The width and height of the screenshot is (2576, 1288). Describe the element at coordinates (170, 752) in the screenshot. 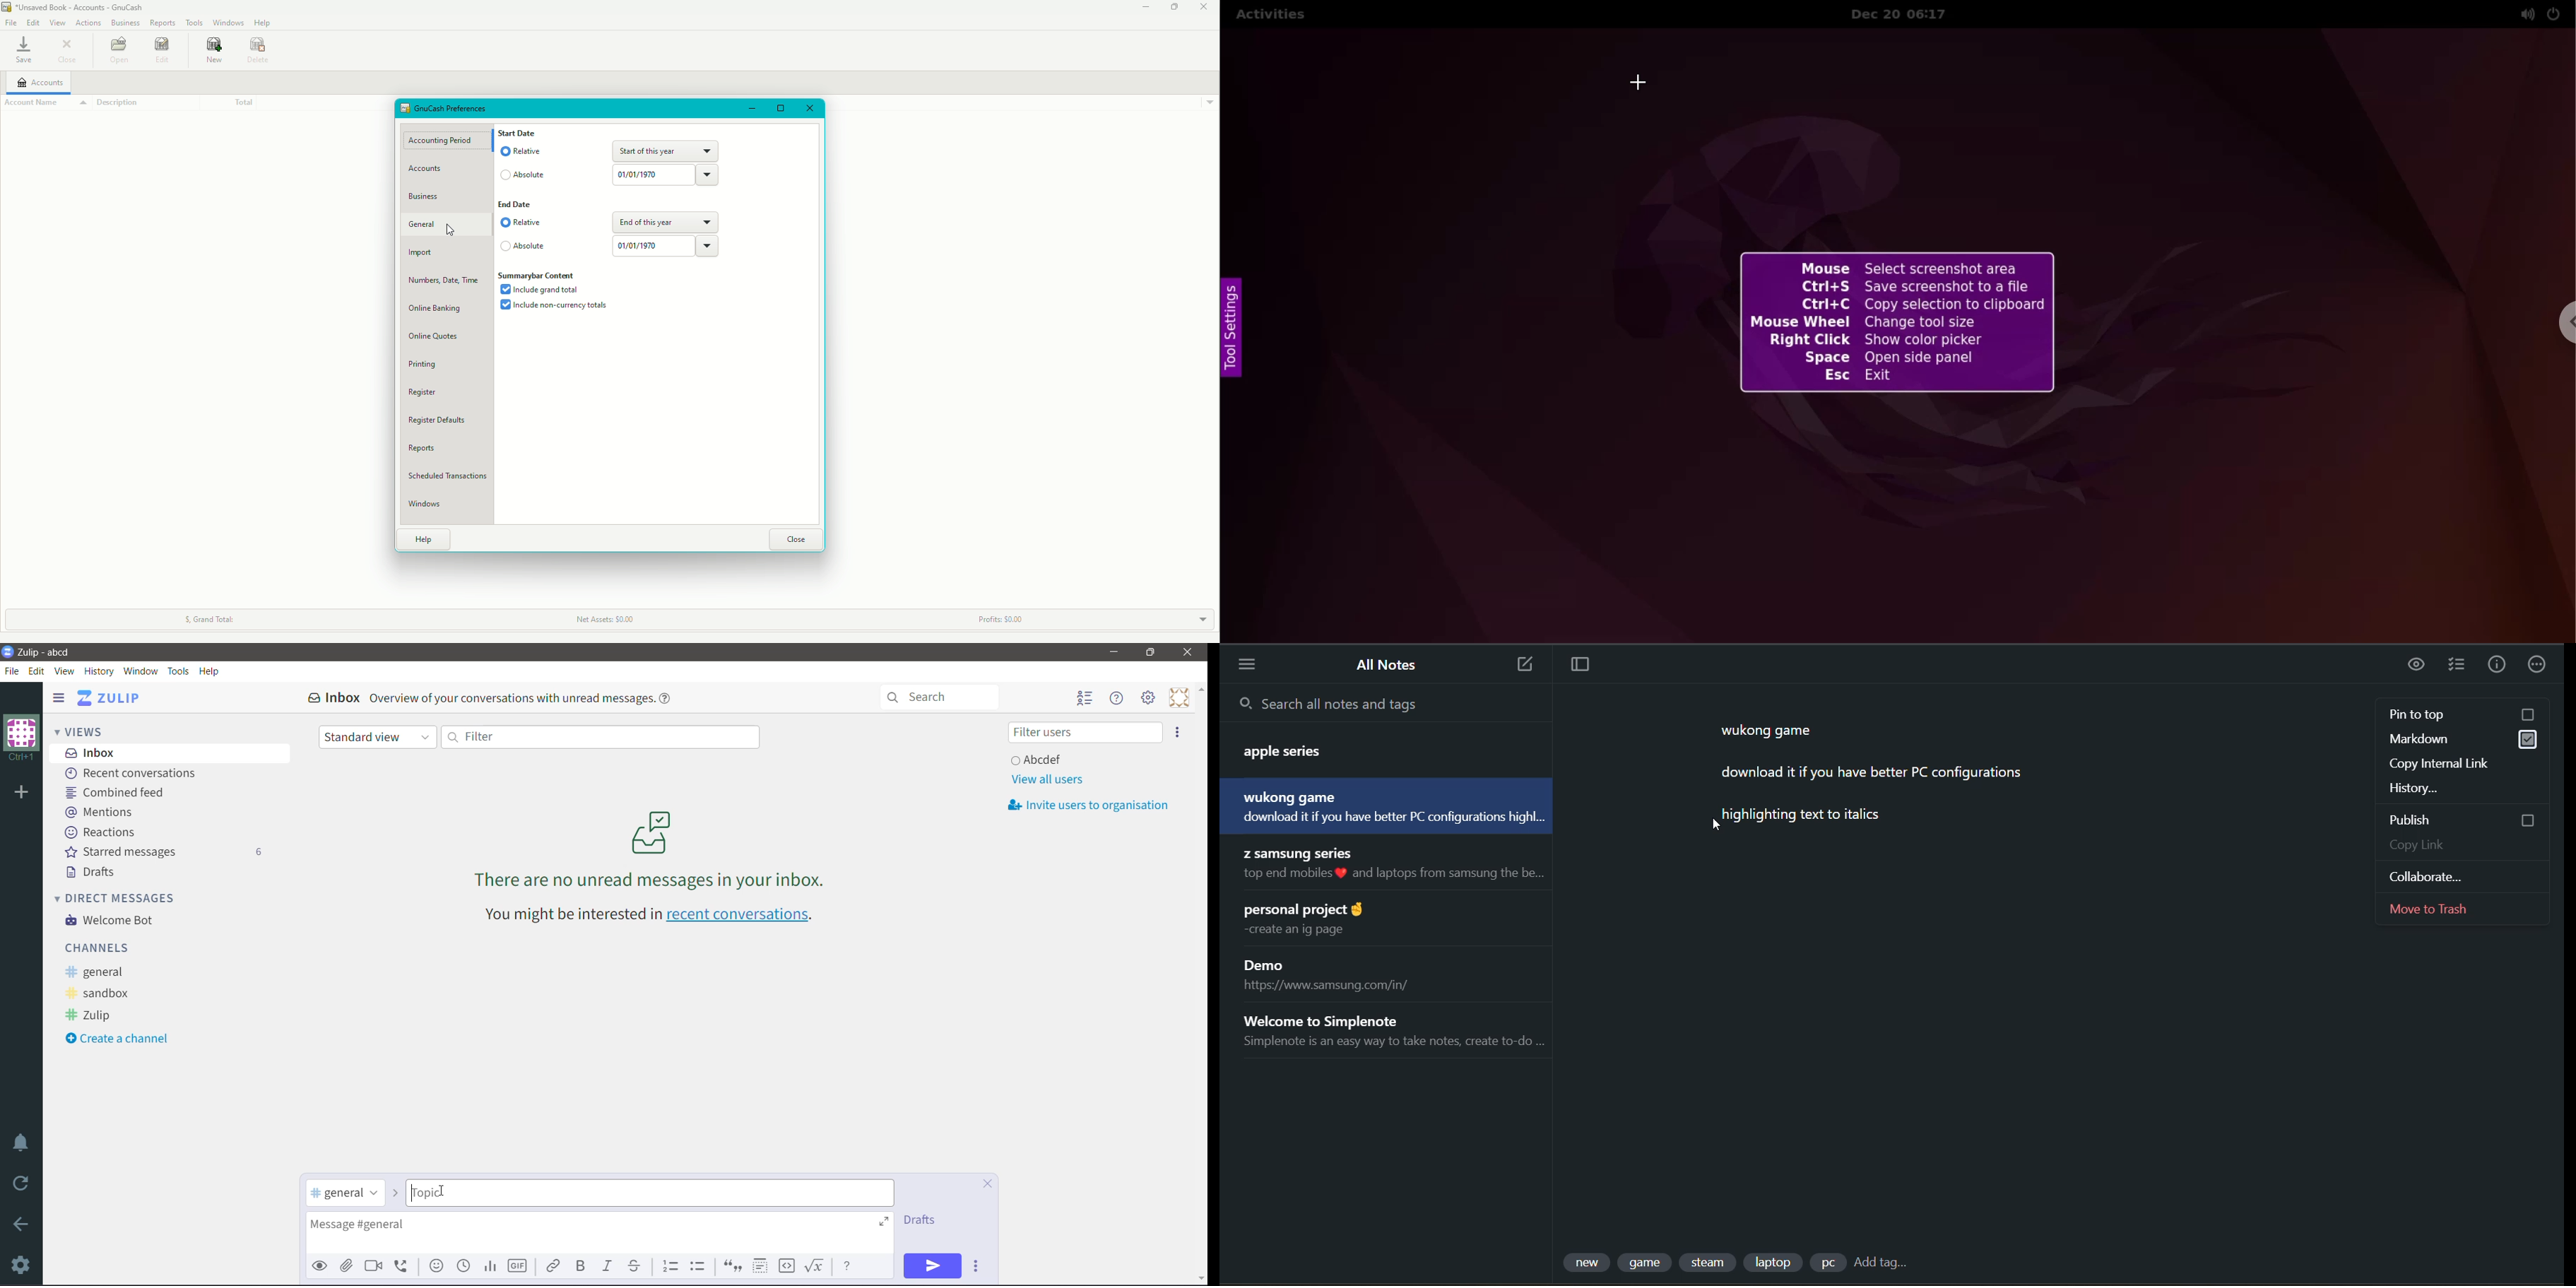

I see `Inbox` at that location.